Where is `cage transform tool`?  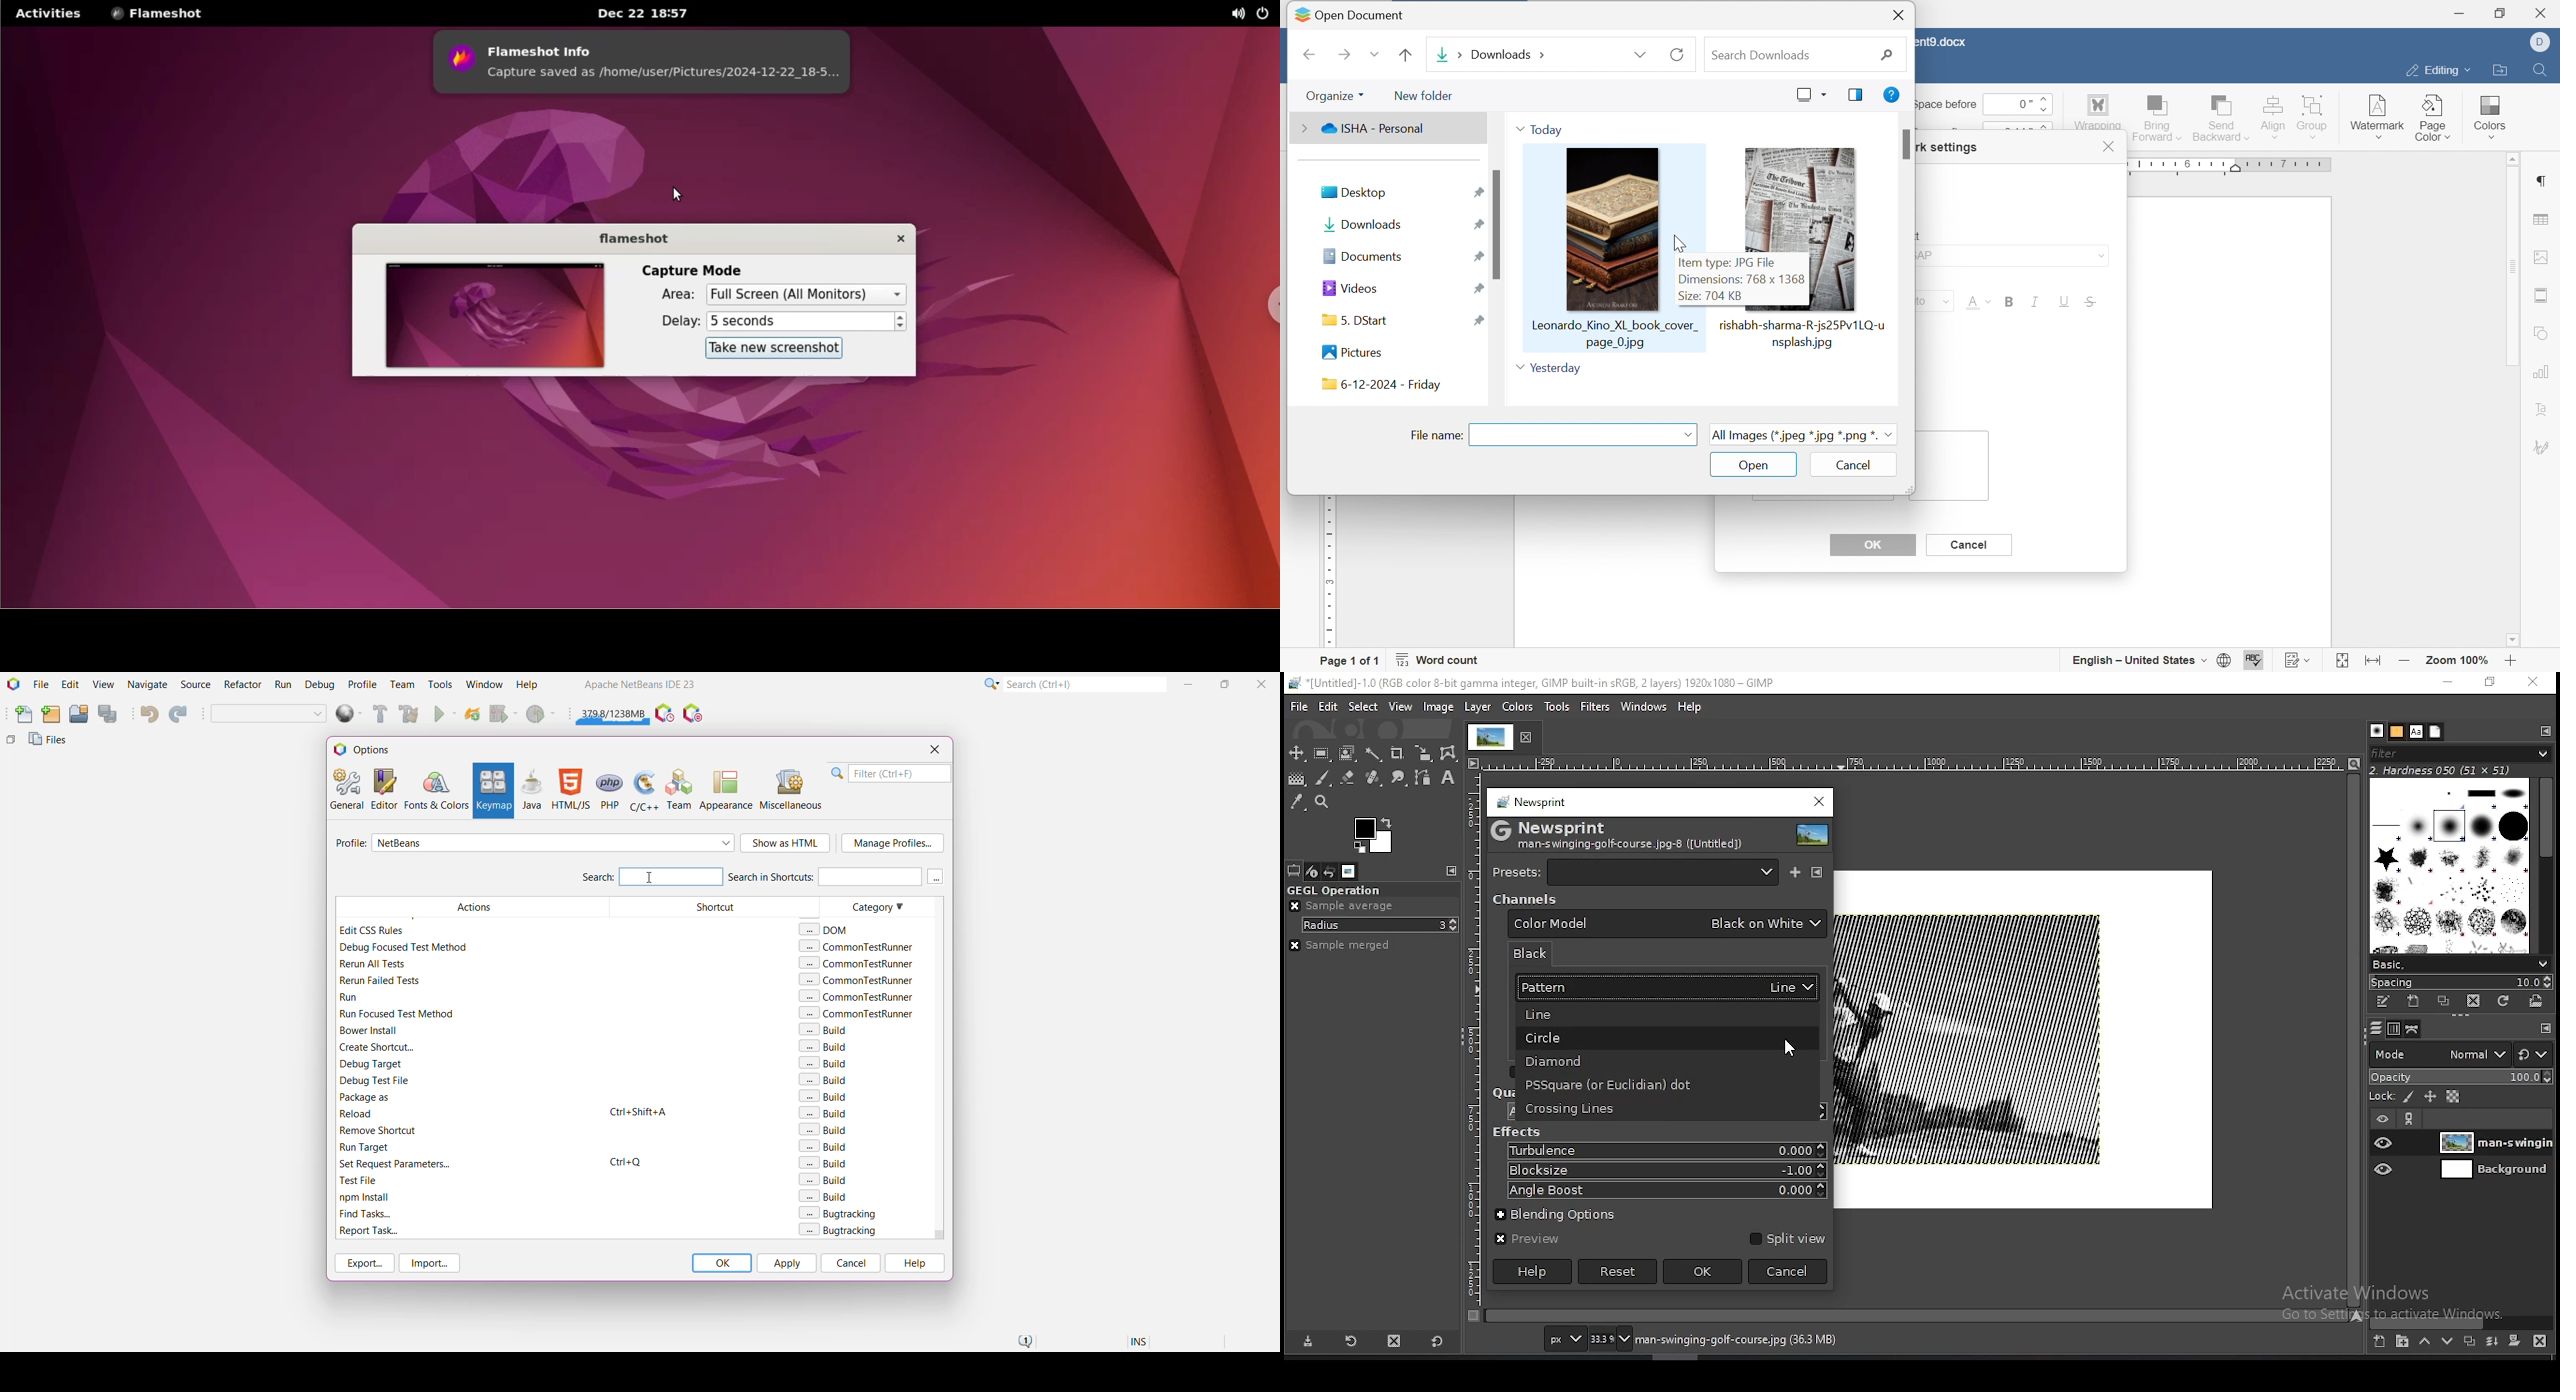
cage transform tool is located at coordinates (1450, 754).